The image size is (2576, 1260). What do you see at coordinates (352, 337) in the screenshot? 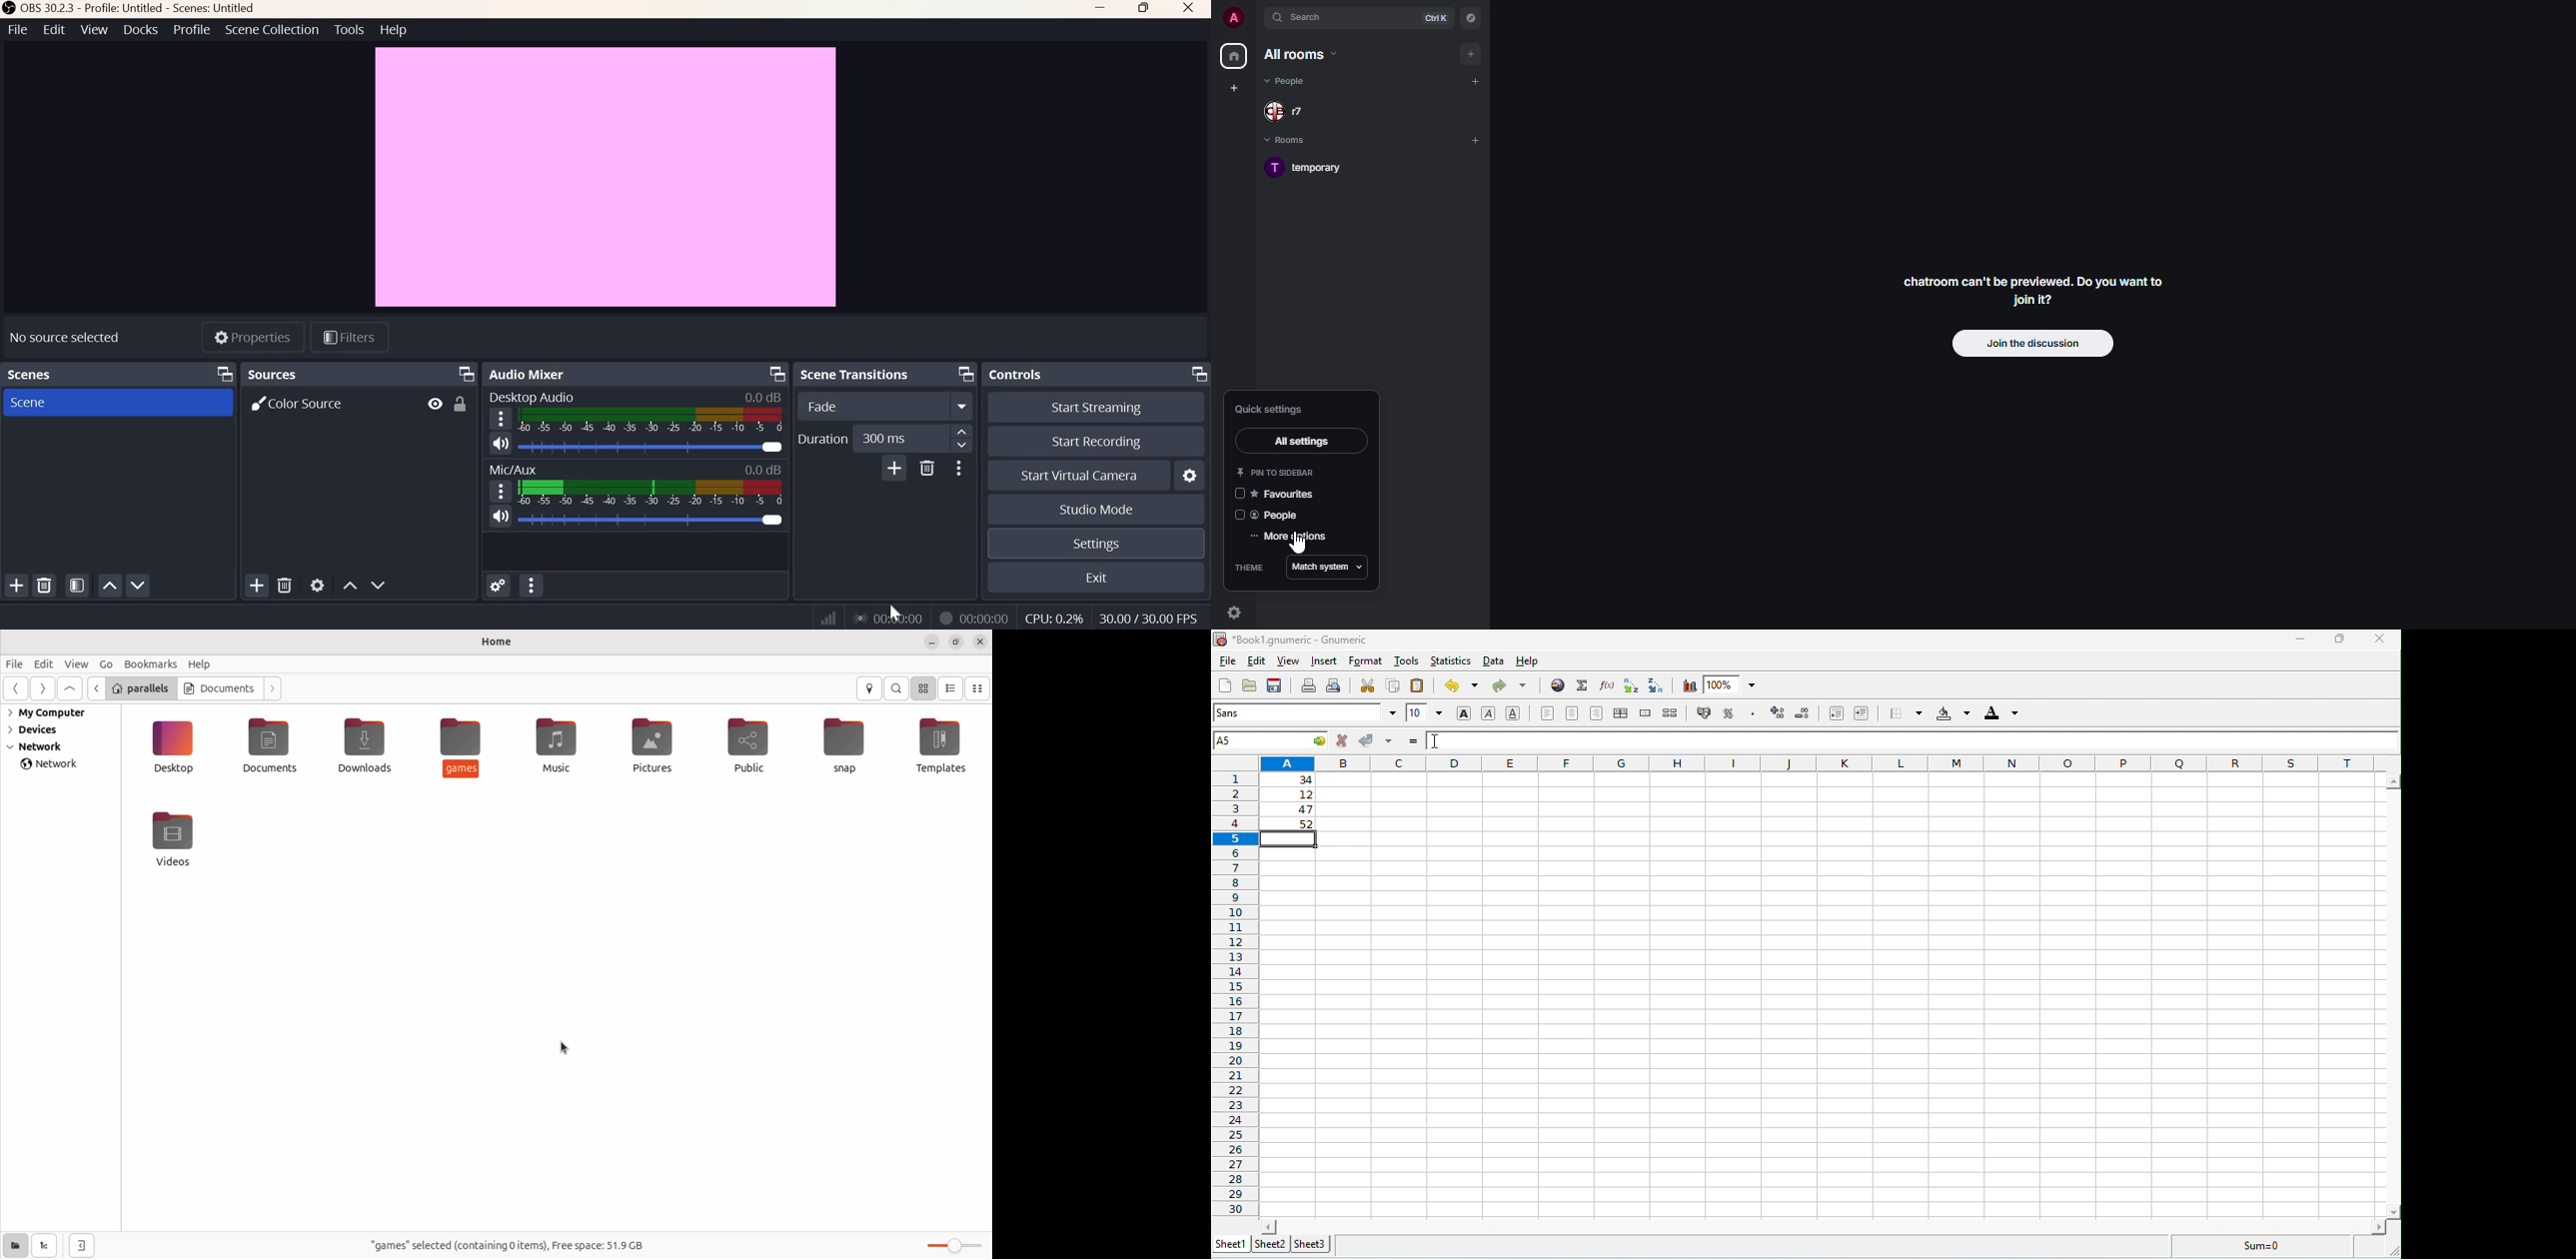
I see `Open source filters` at bounding box center [352, 337].